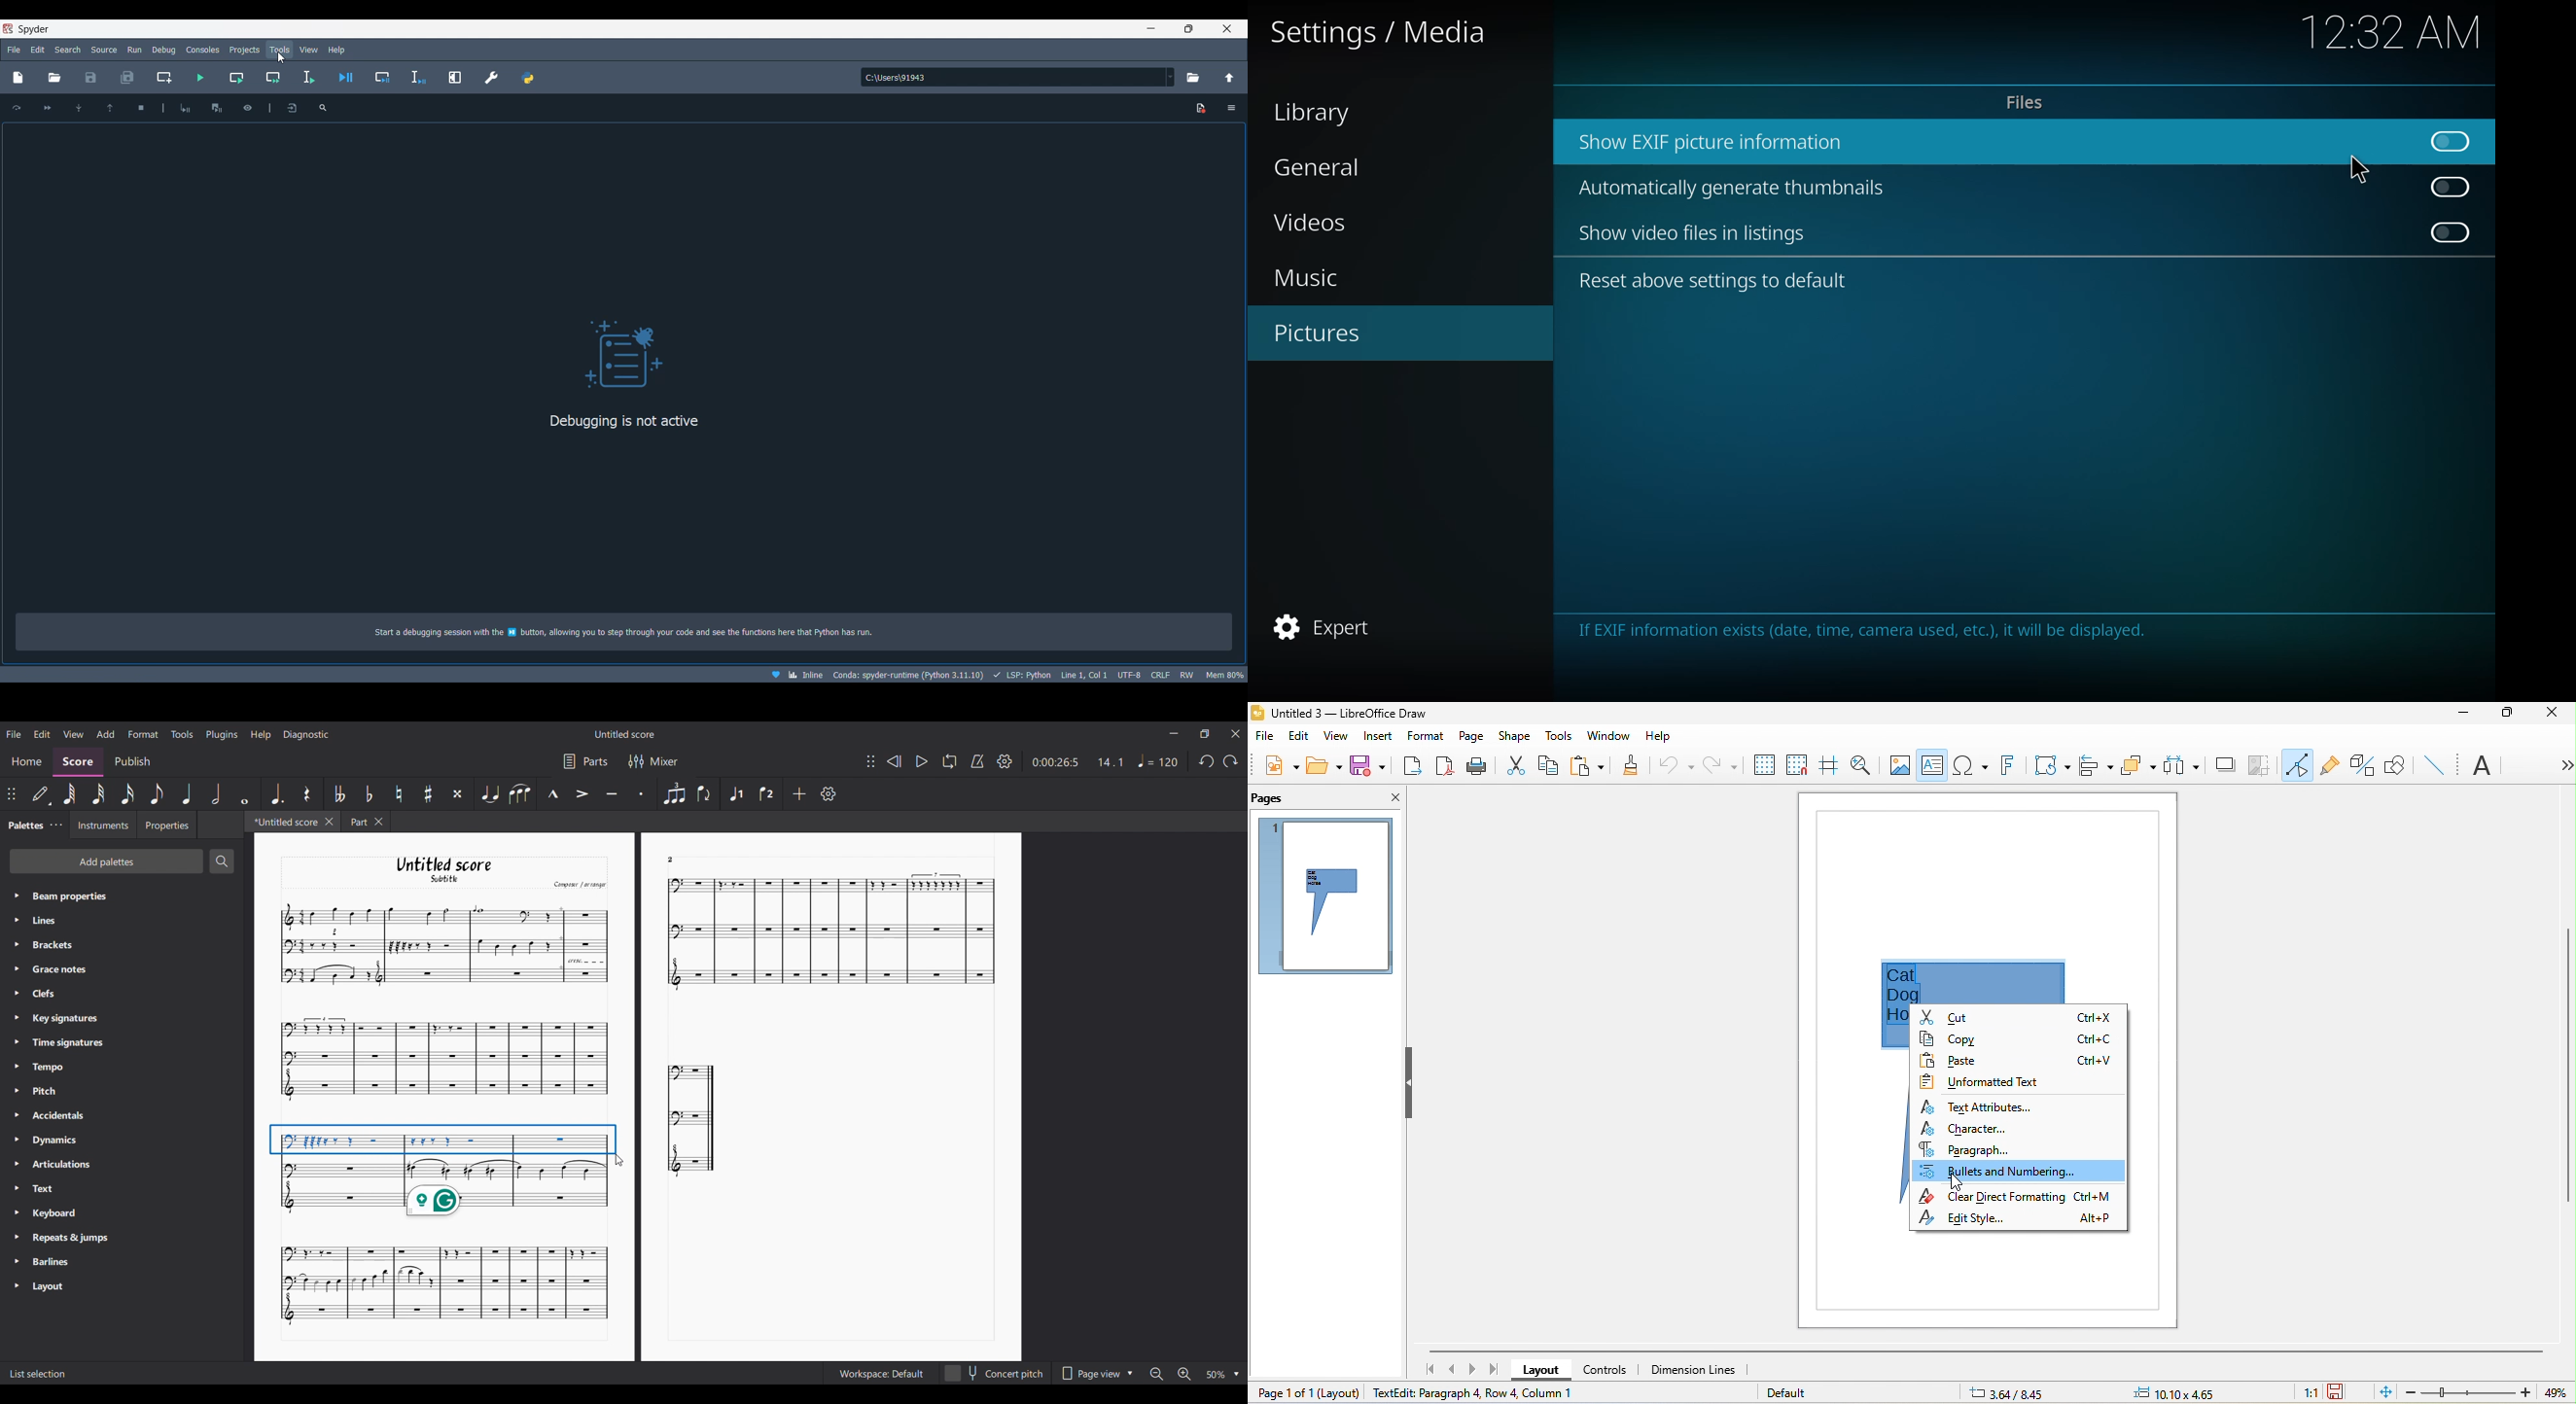 The width and height of the screenshot is (2576, 1428). Describe the element at coordinates (281, 821) in the screenshot. I see `*Untitled score` at that location.